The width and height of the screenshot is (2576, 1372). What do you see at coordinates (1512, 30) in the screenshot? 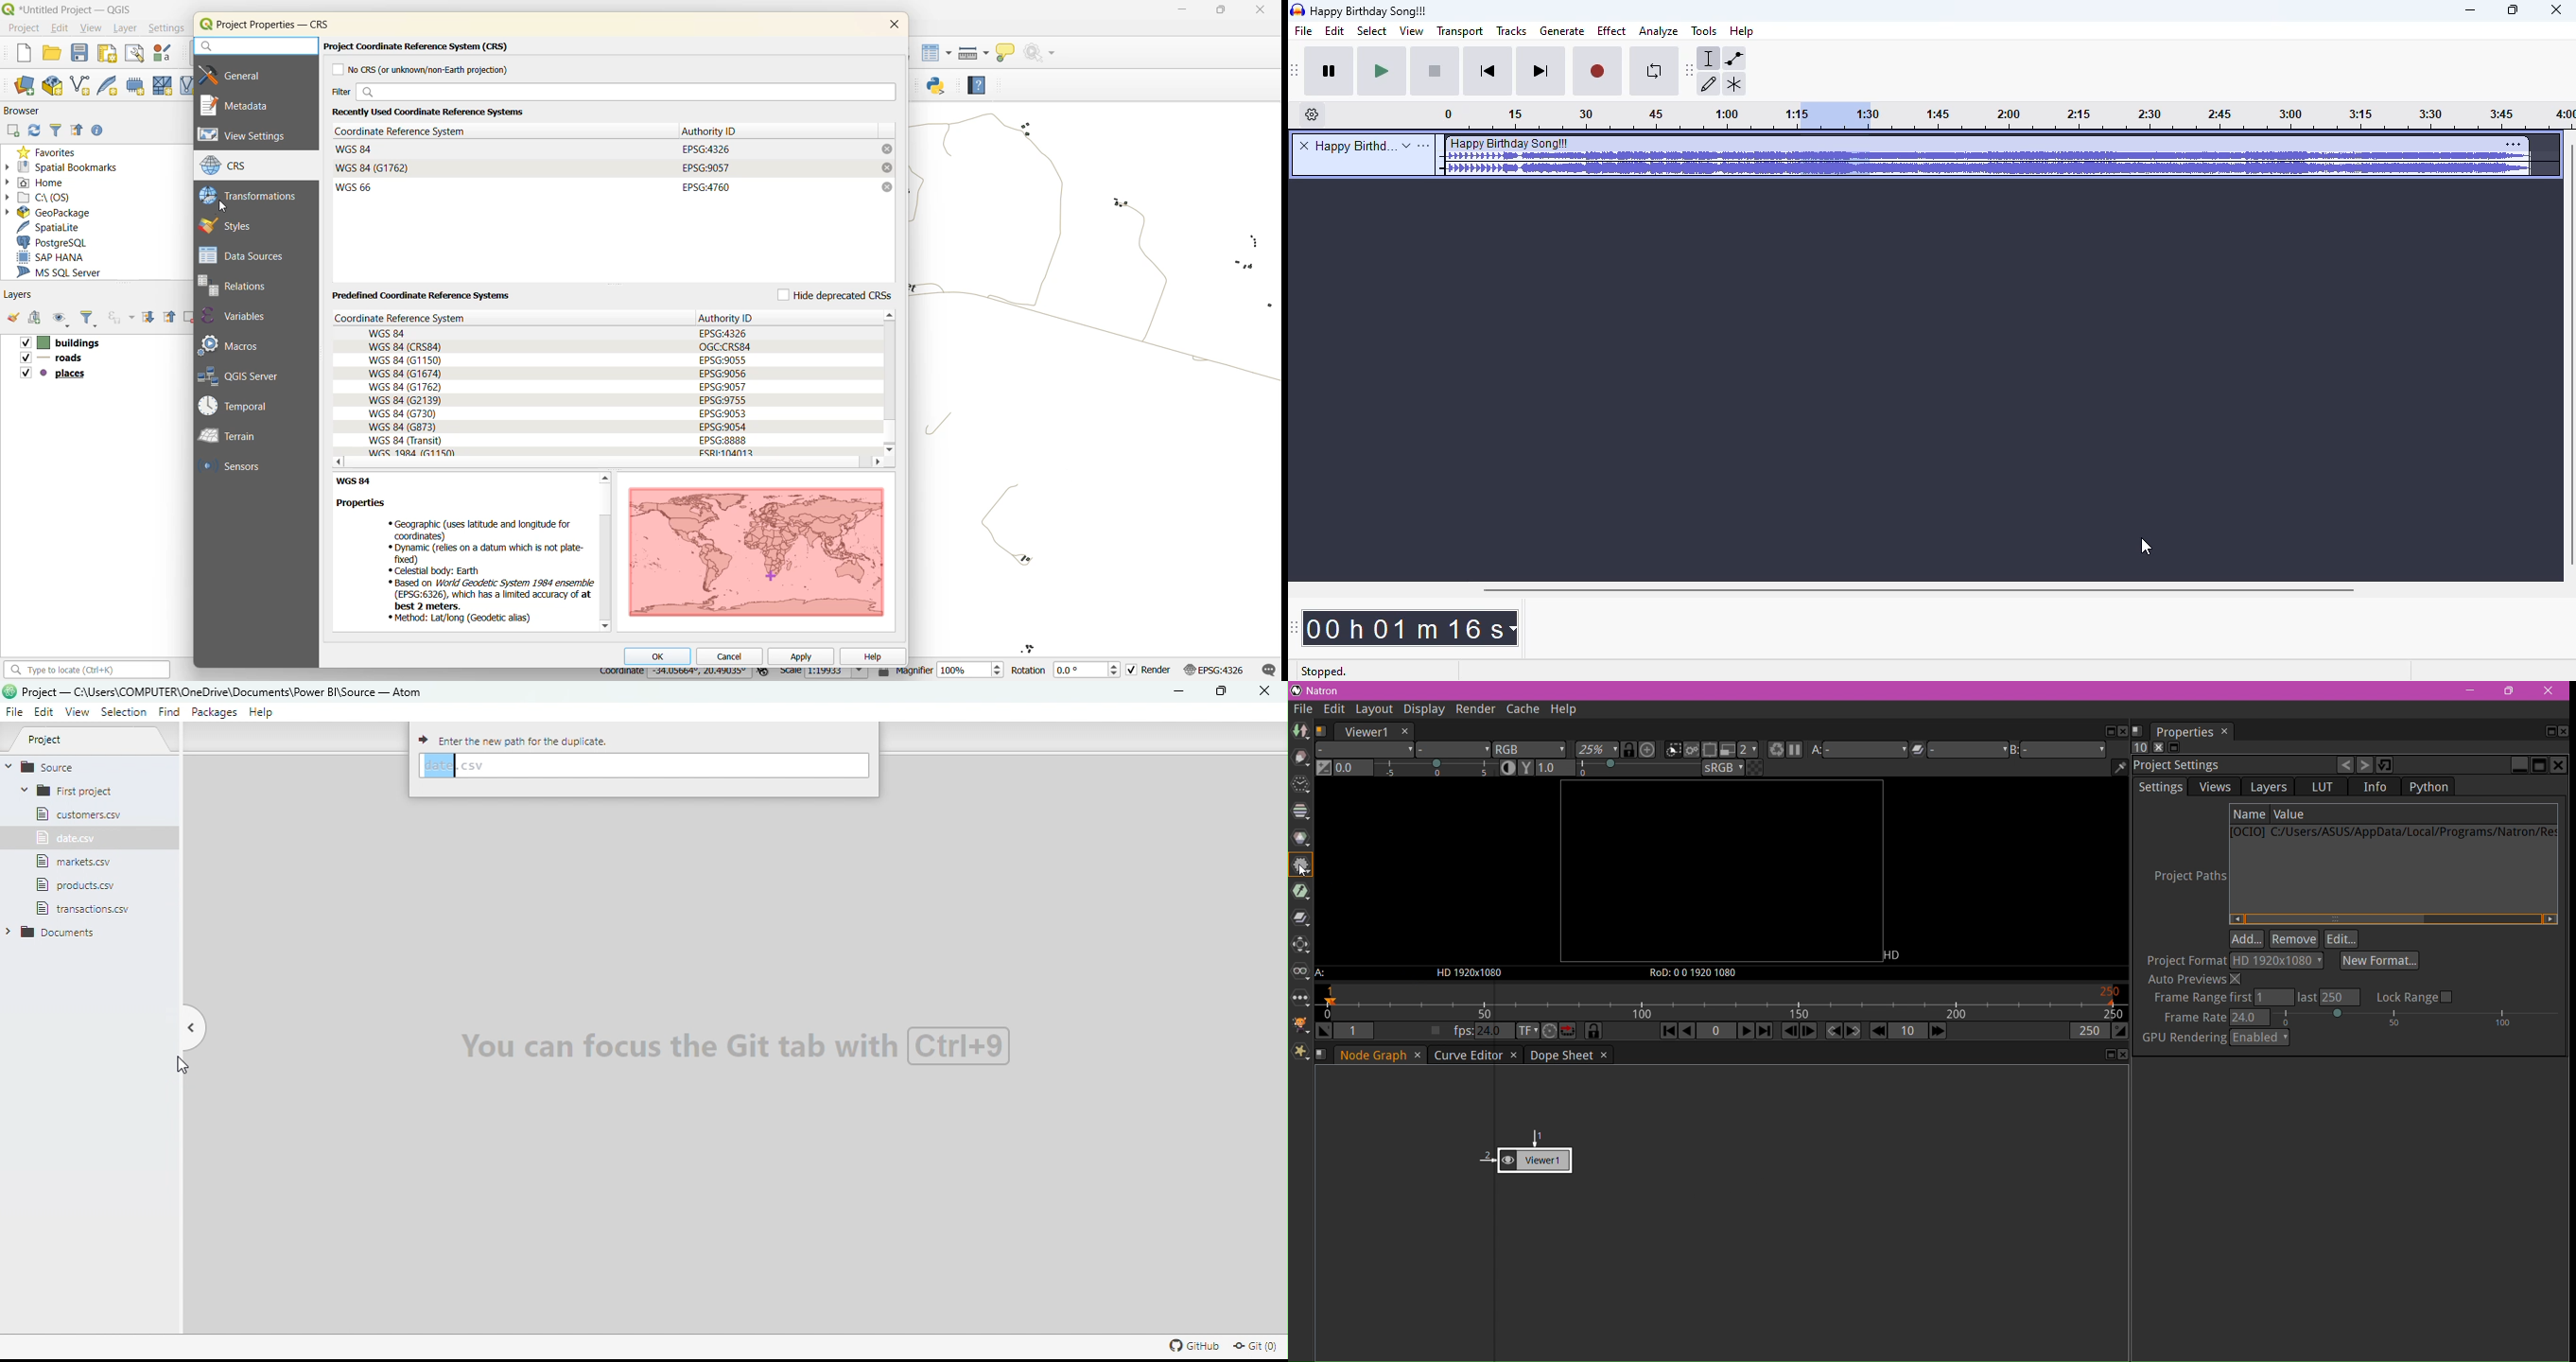
I see `tracks` at bounding box center [1512, 30].